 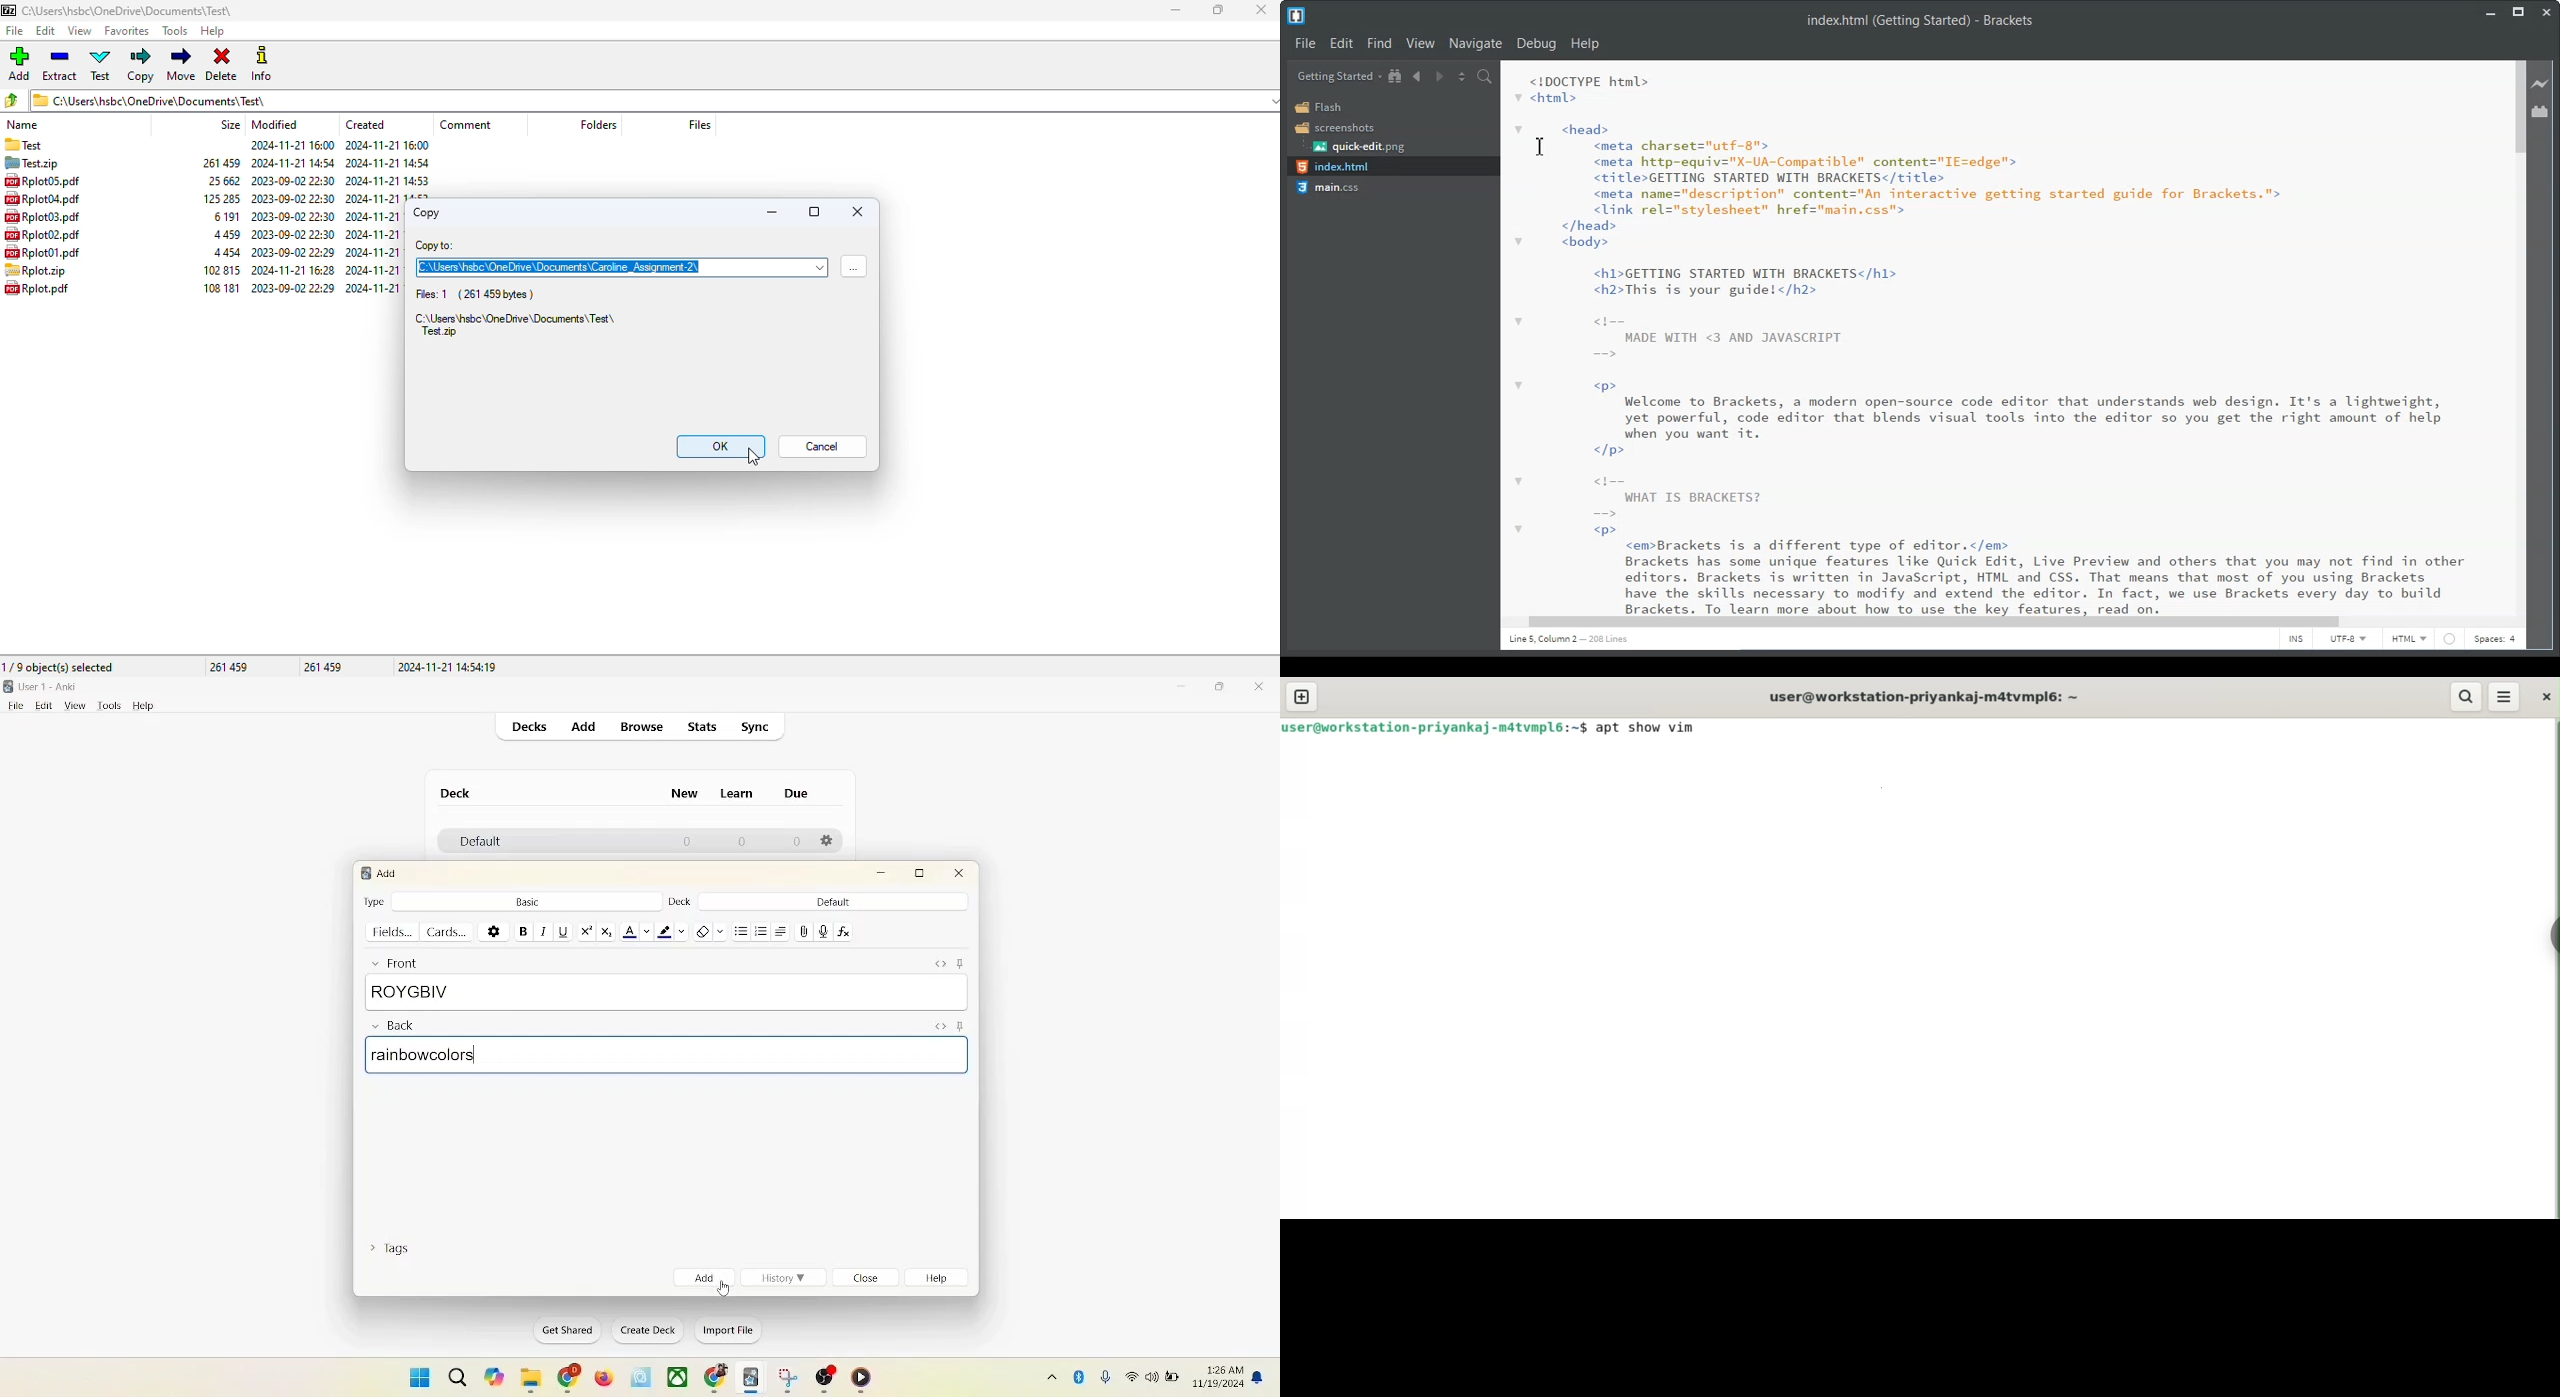 What do you see at coordinates (1324, 108) in the screenshot?
I see `Flash` at bounding box center [1324, 108].